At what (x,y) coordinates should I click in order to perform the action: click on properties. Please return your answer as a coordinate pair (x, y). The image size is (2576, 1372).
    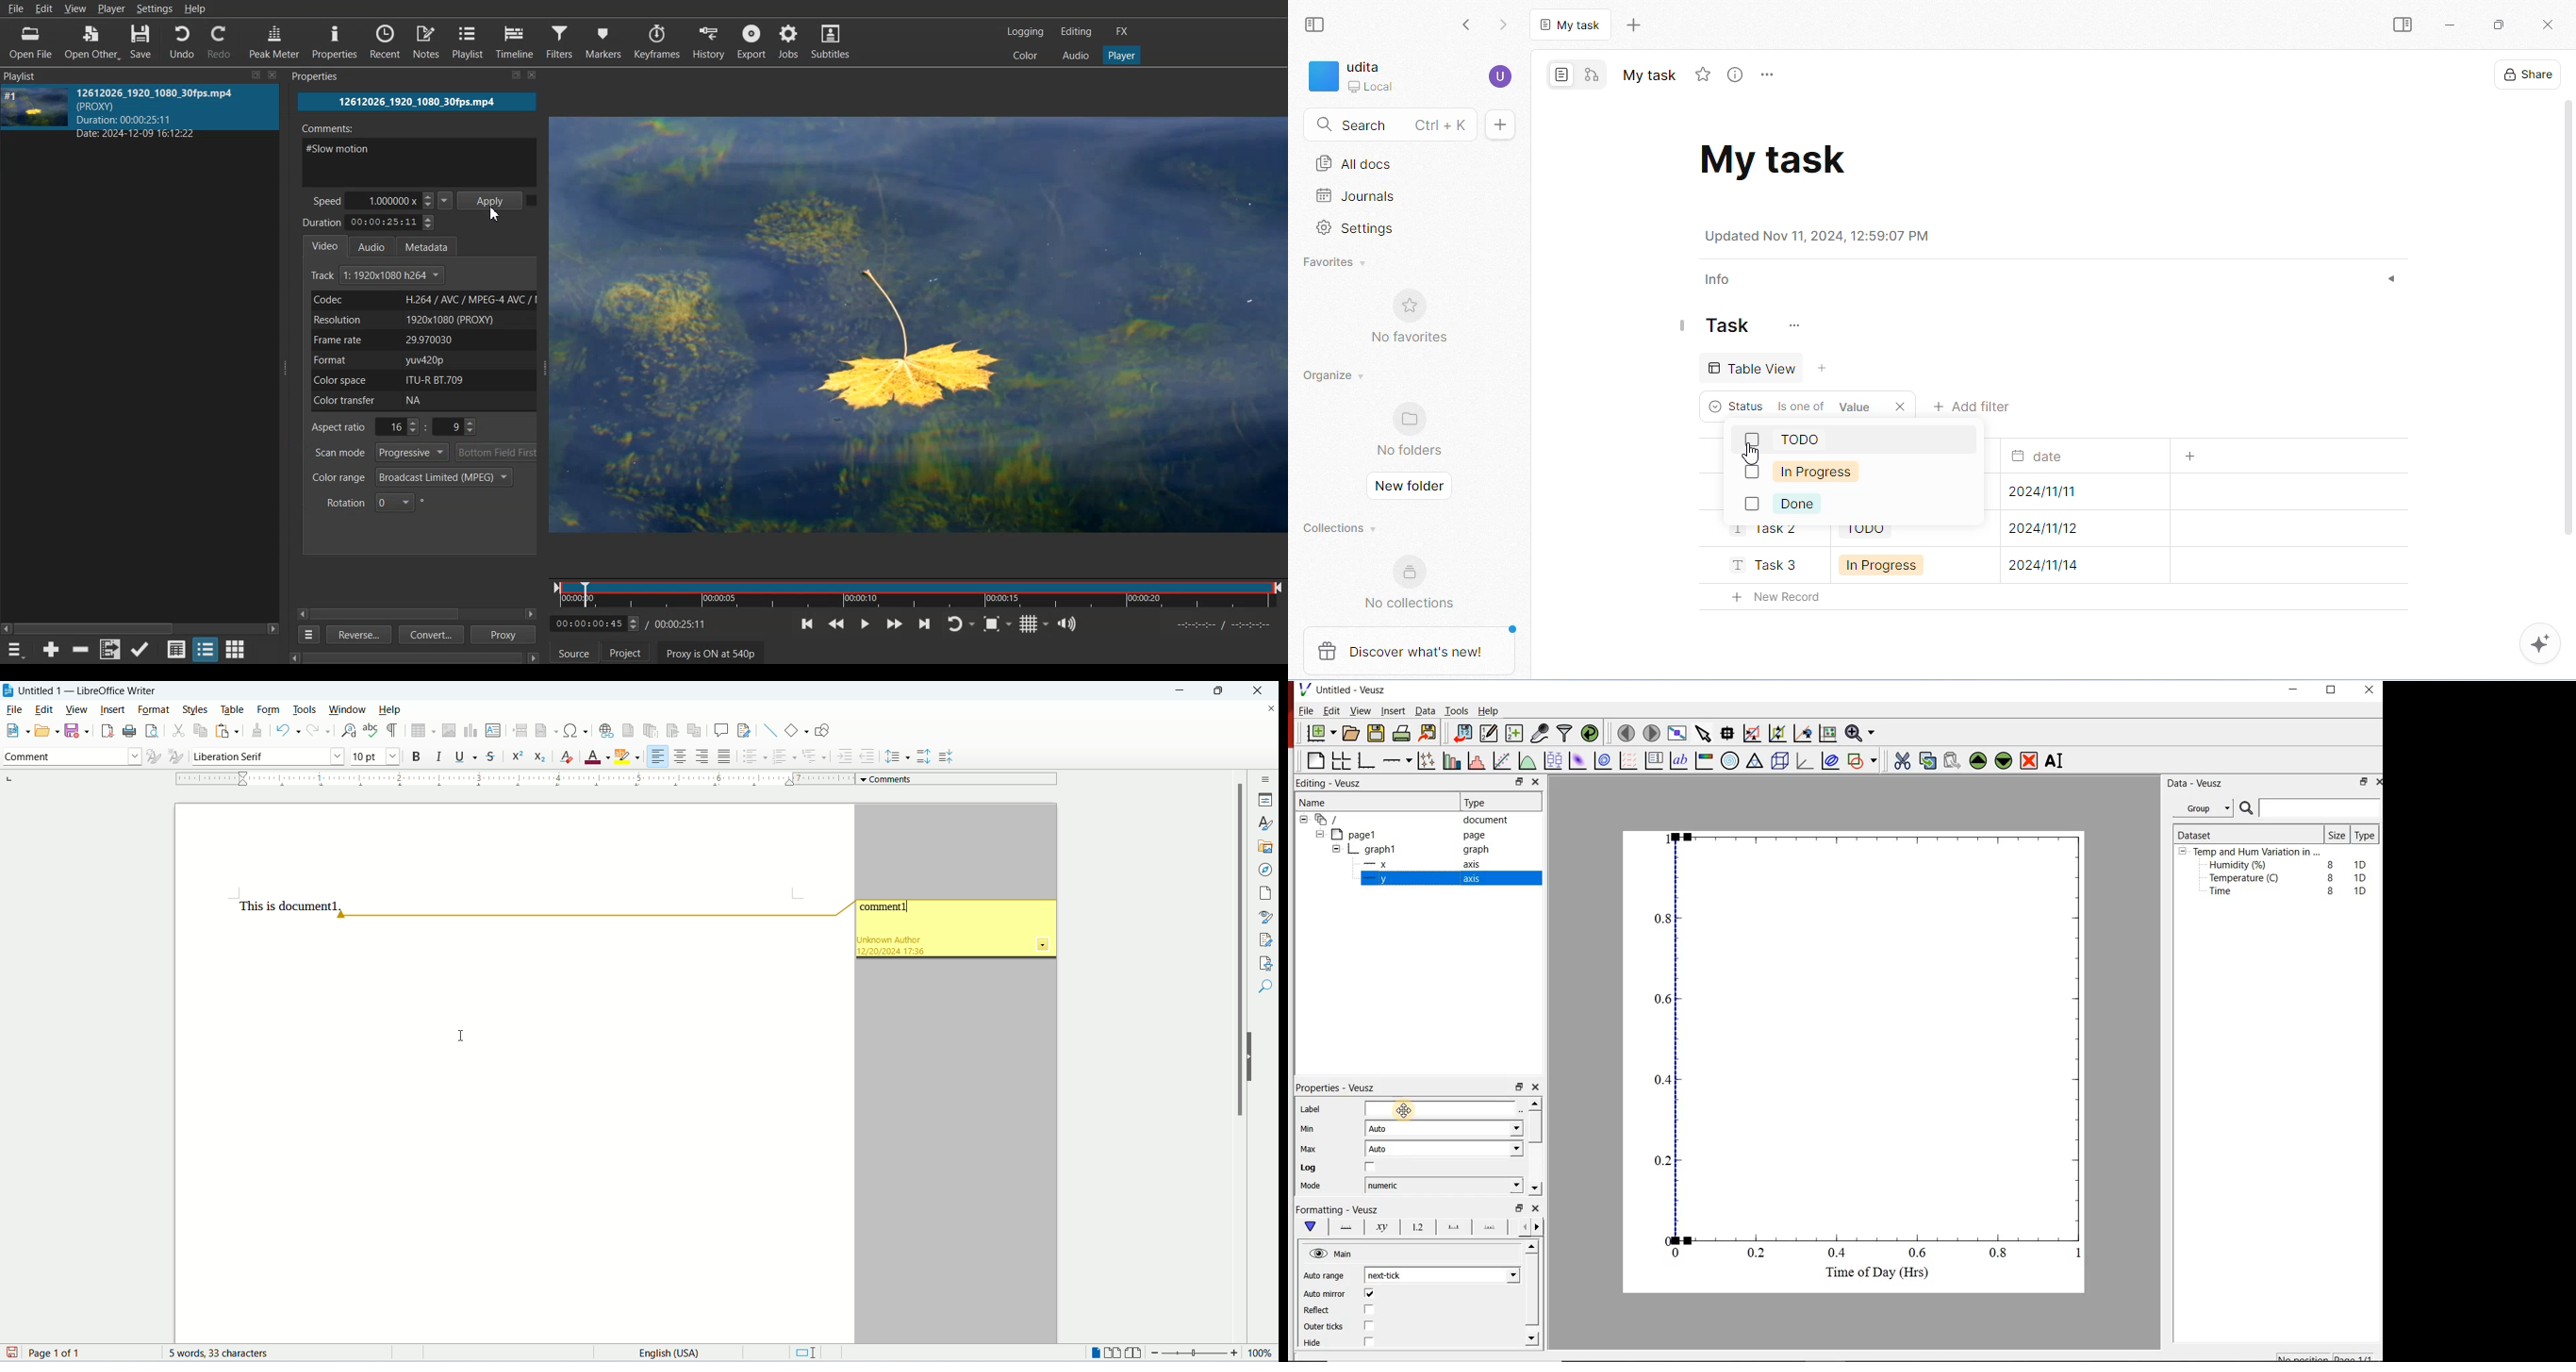
    Looking at the image, I should click on (1266, 800).